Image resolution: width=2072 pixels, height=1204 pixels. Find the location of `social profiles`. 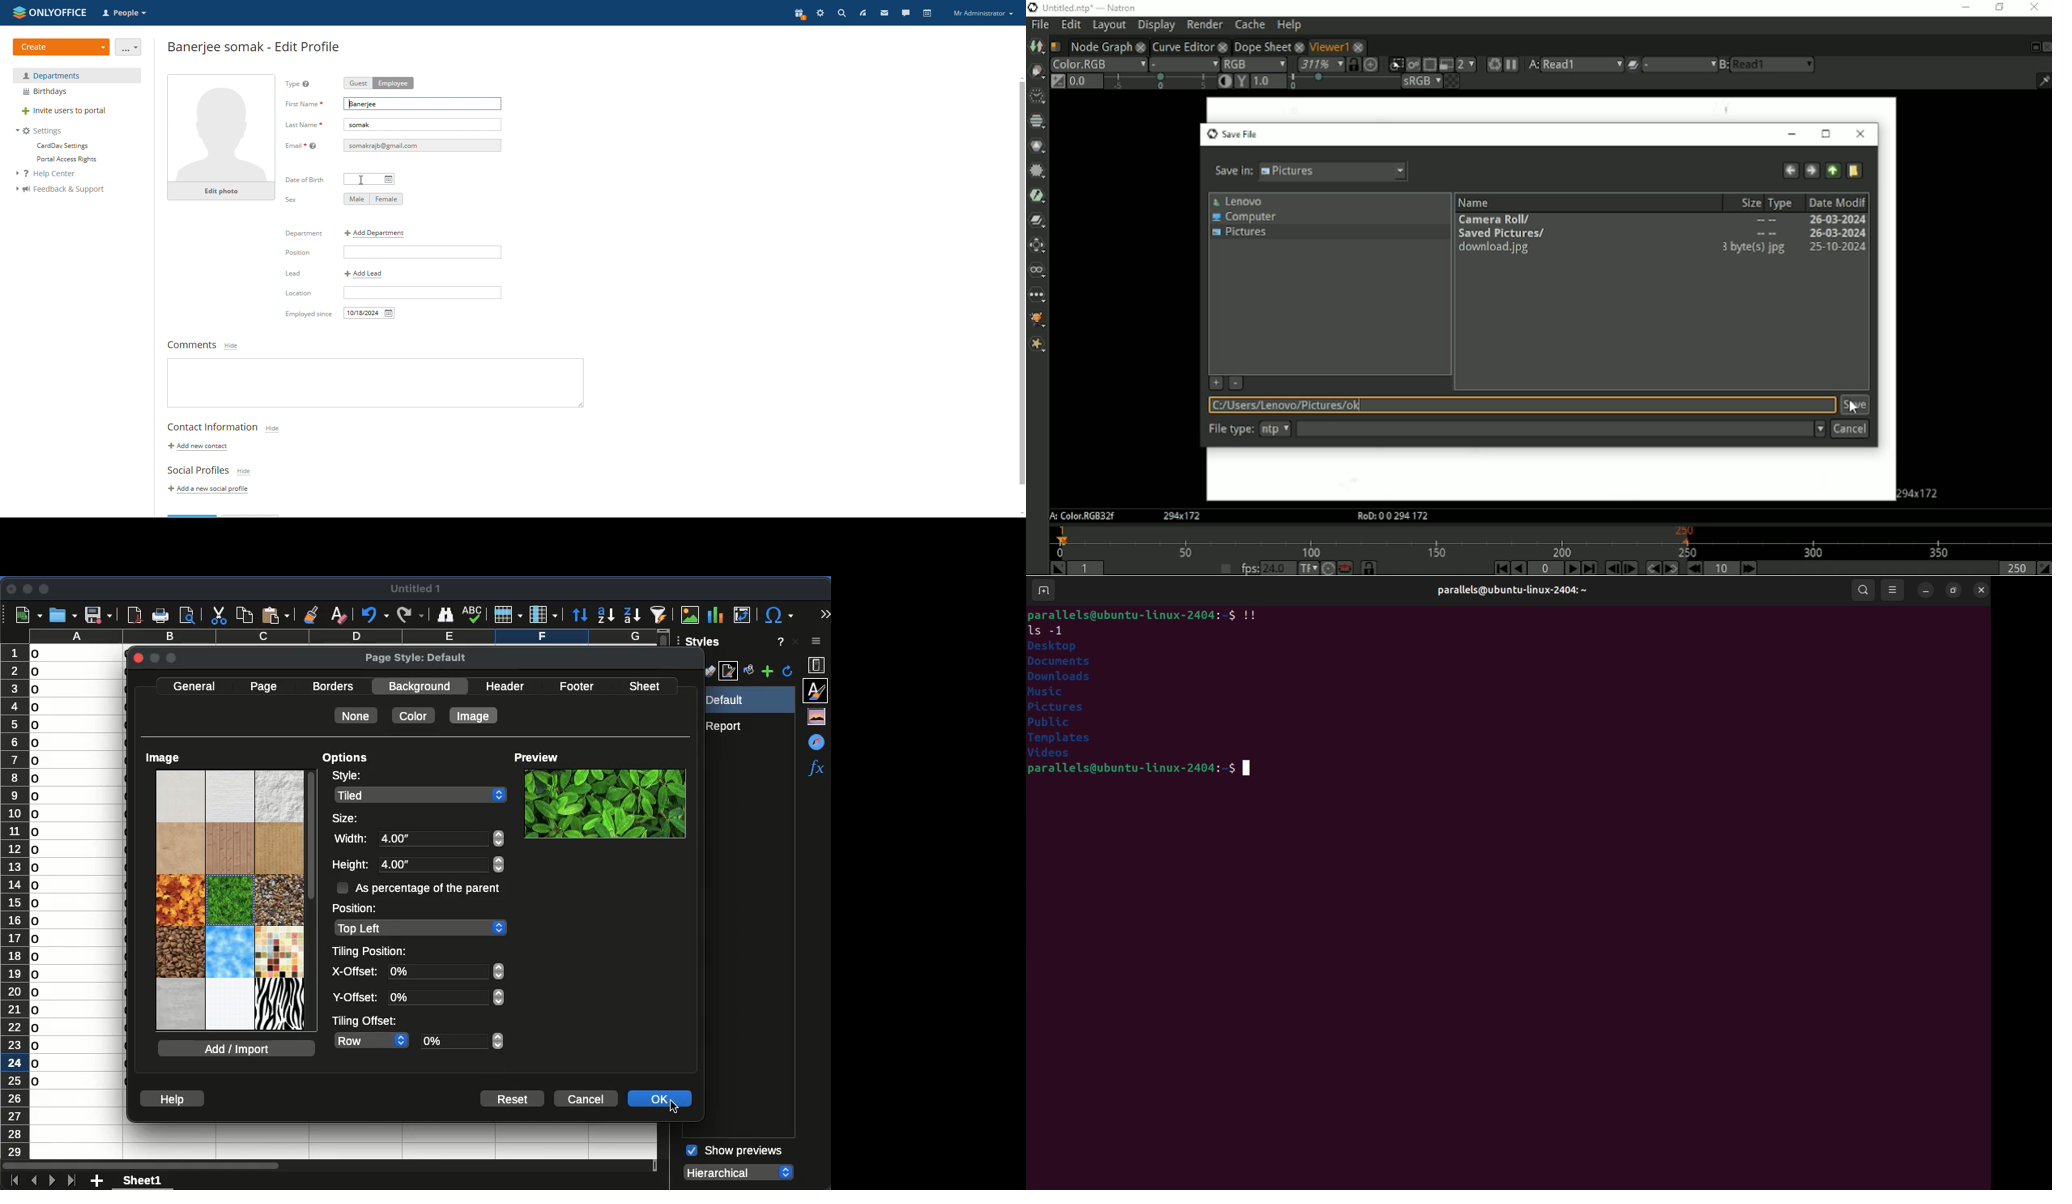

social profiles is located at coordinates (197, 471).